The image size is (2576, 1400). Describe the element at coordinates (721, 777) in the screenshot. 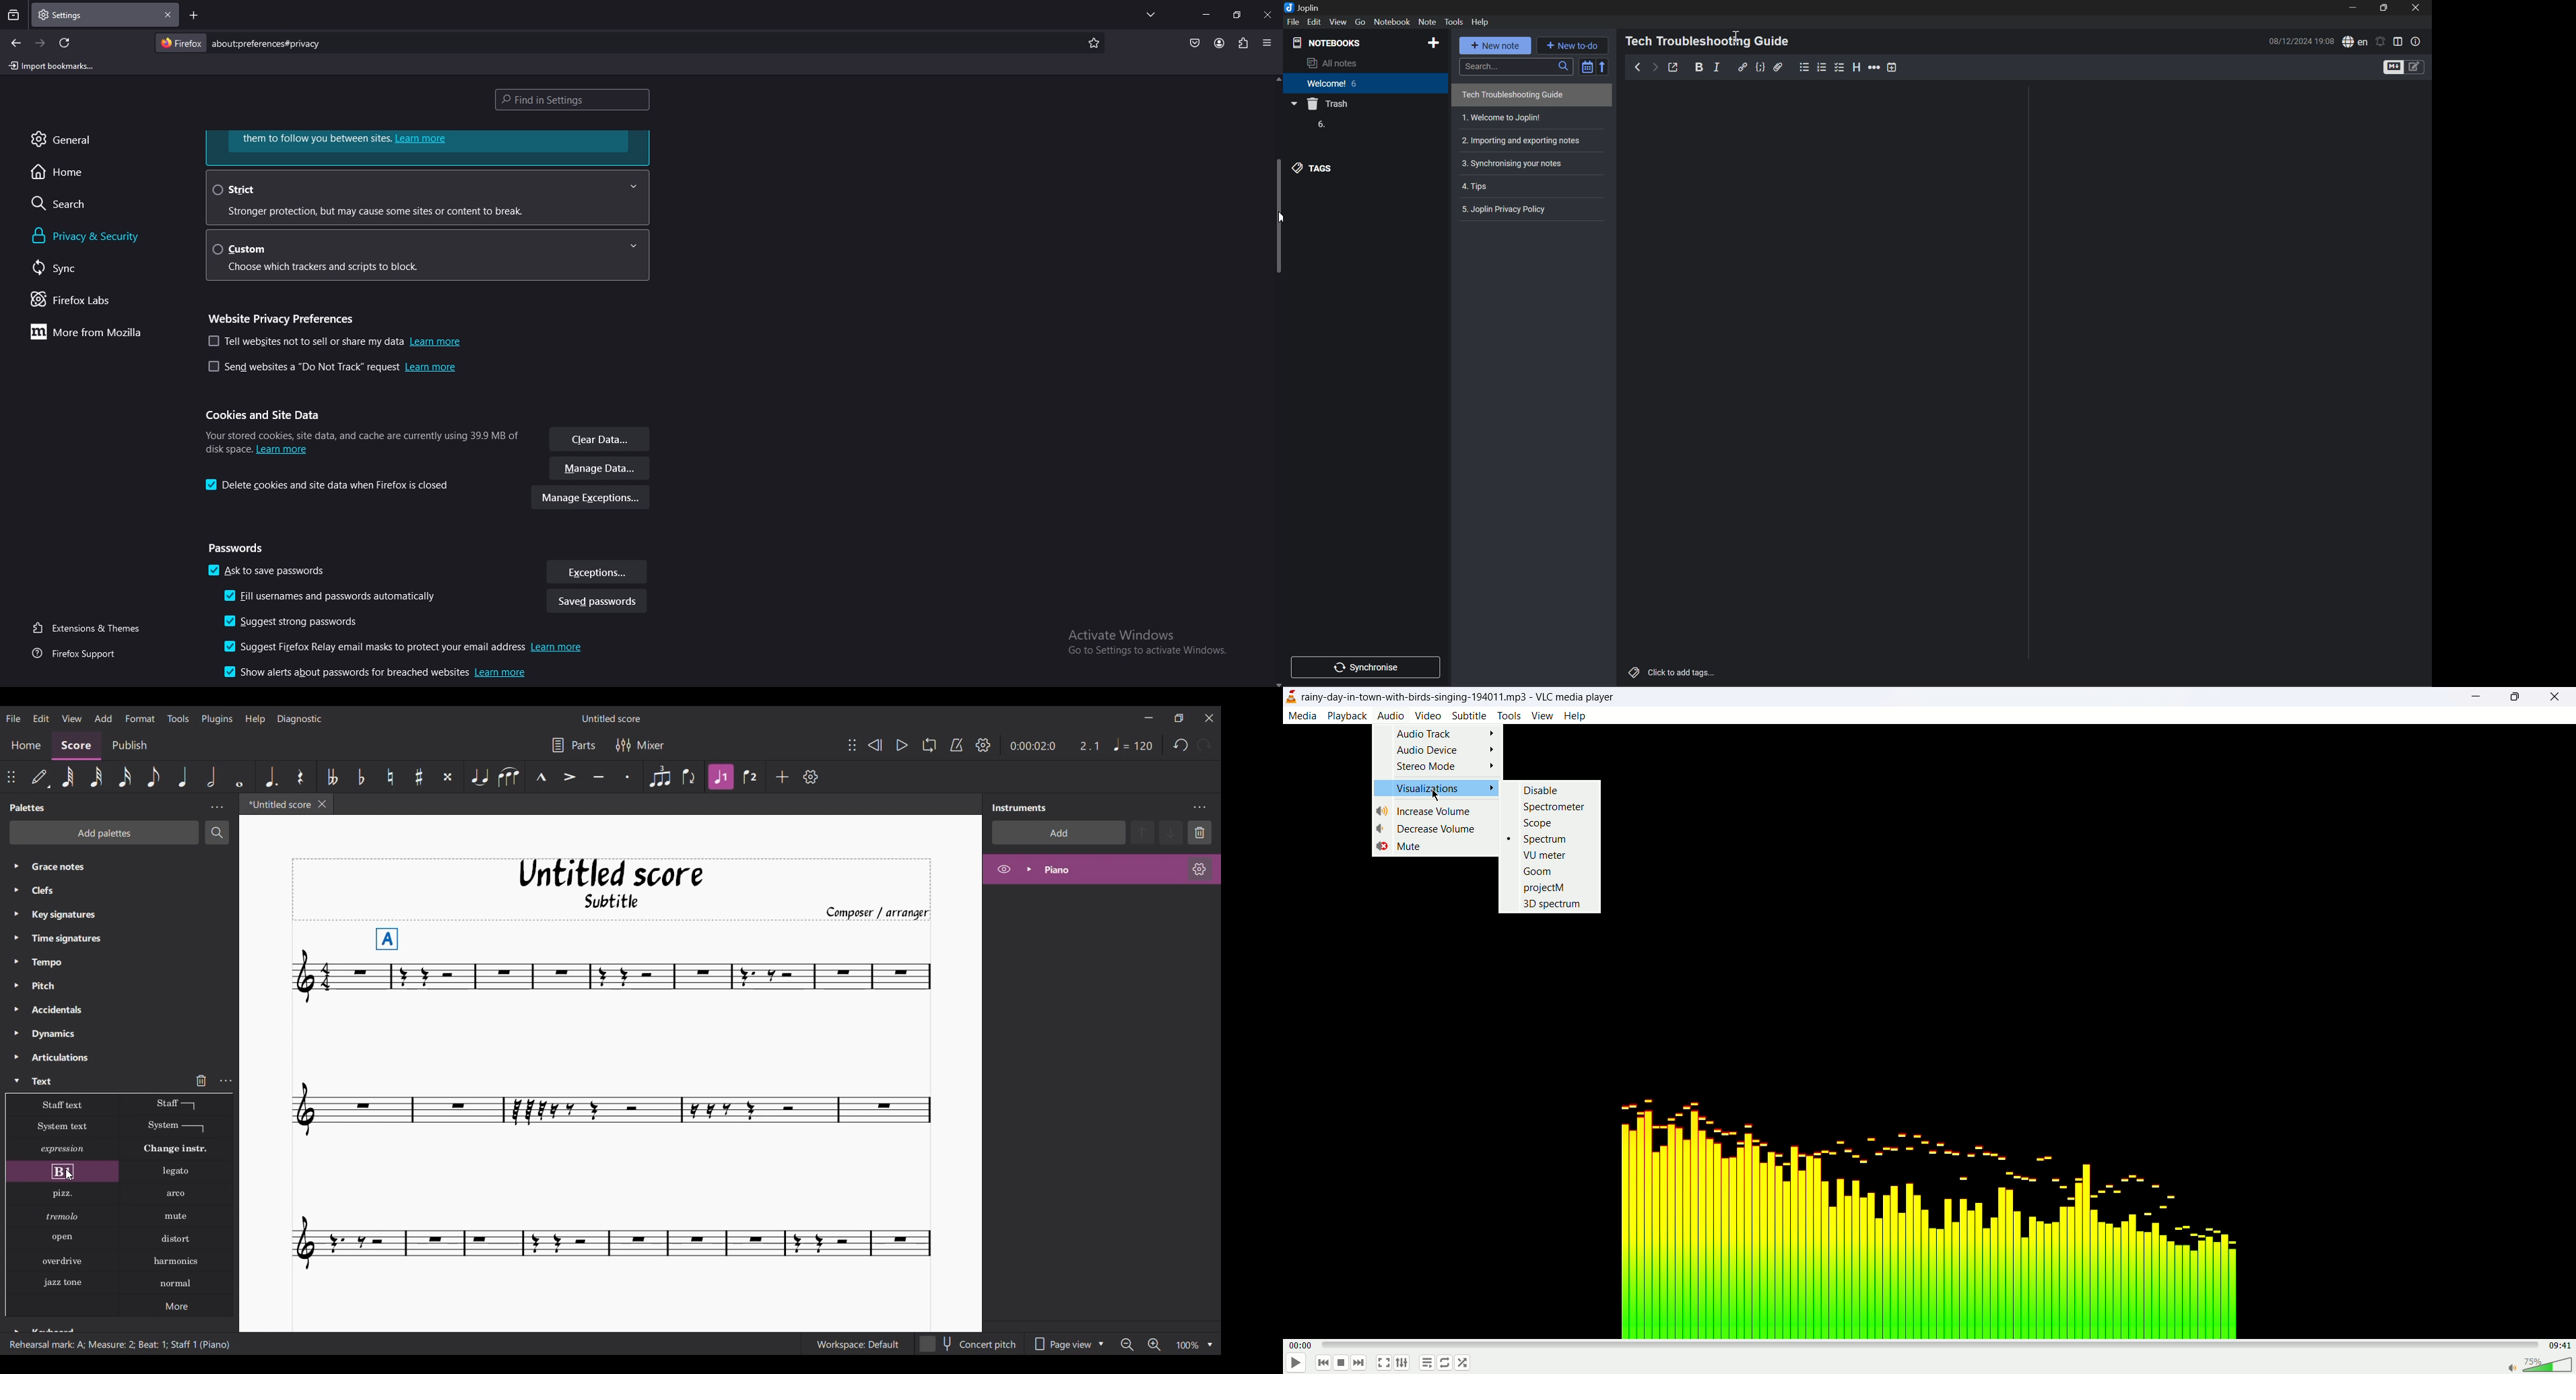

I see `Highlighted after current selection` at that location.